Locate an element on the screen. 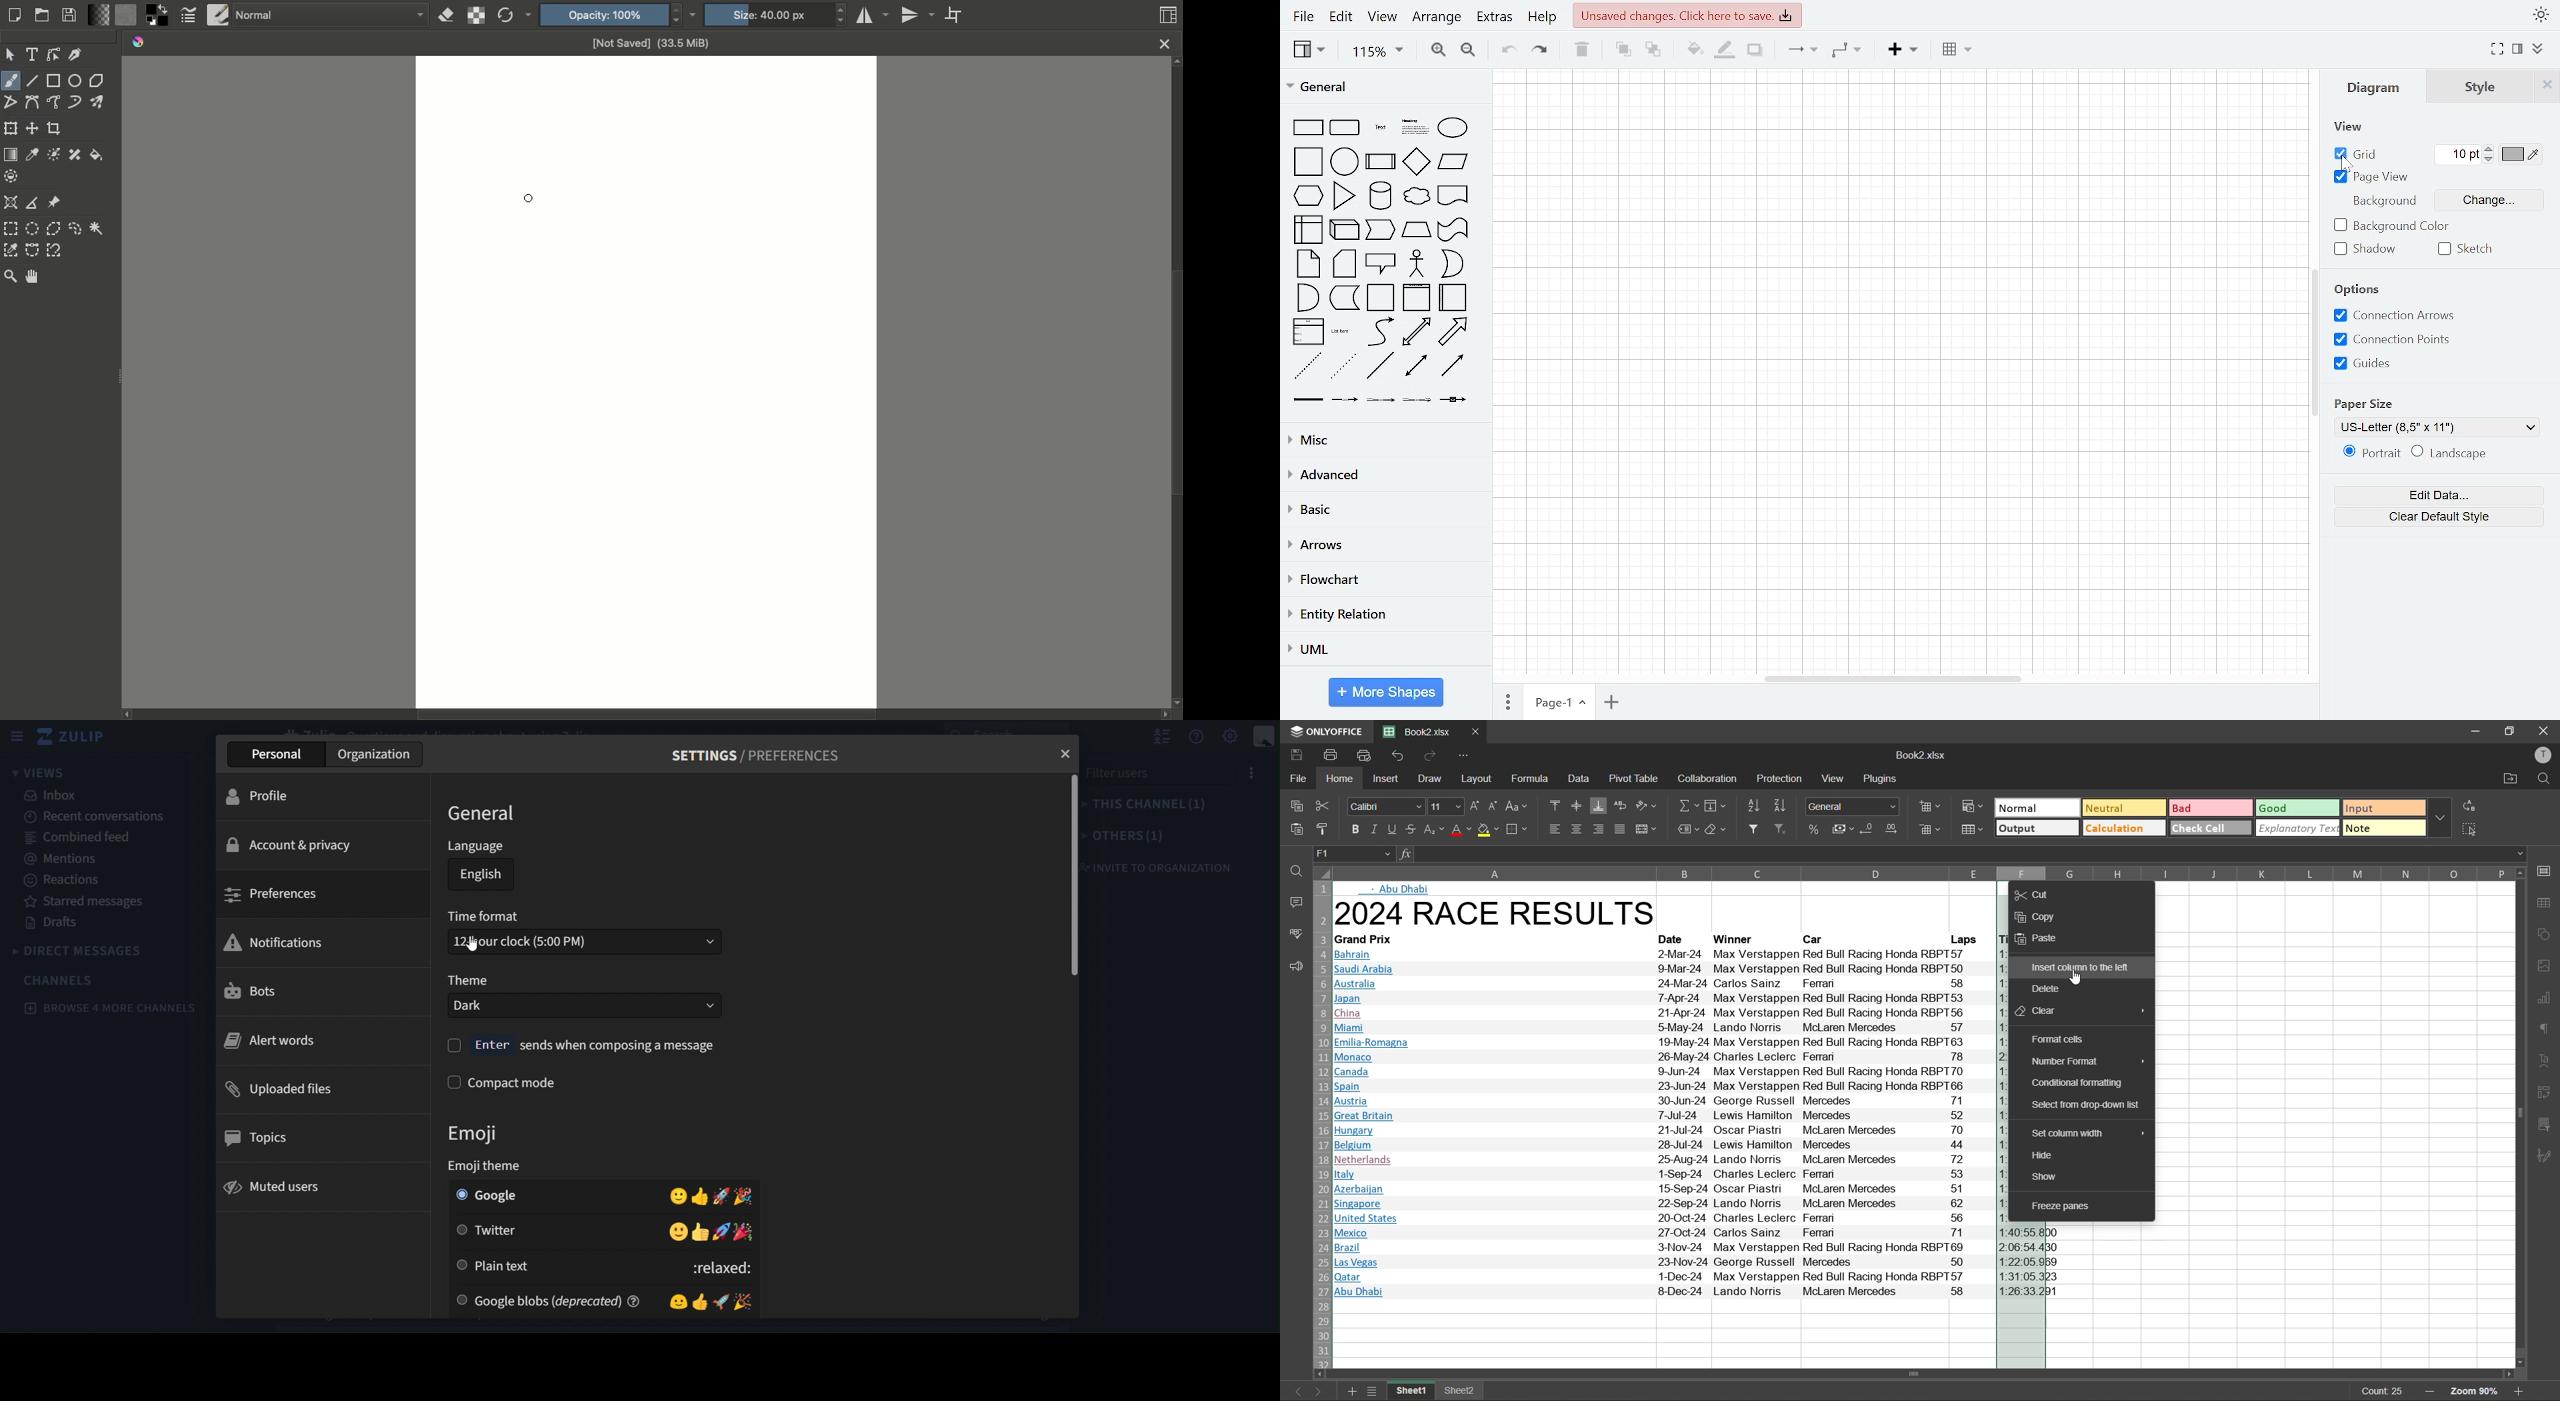 The image size is (2576, 1428). connector with 3 labels is located at coordinates (1416, 399).